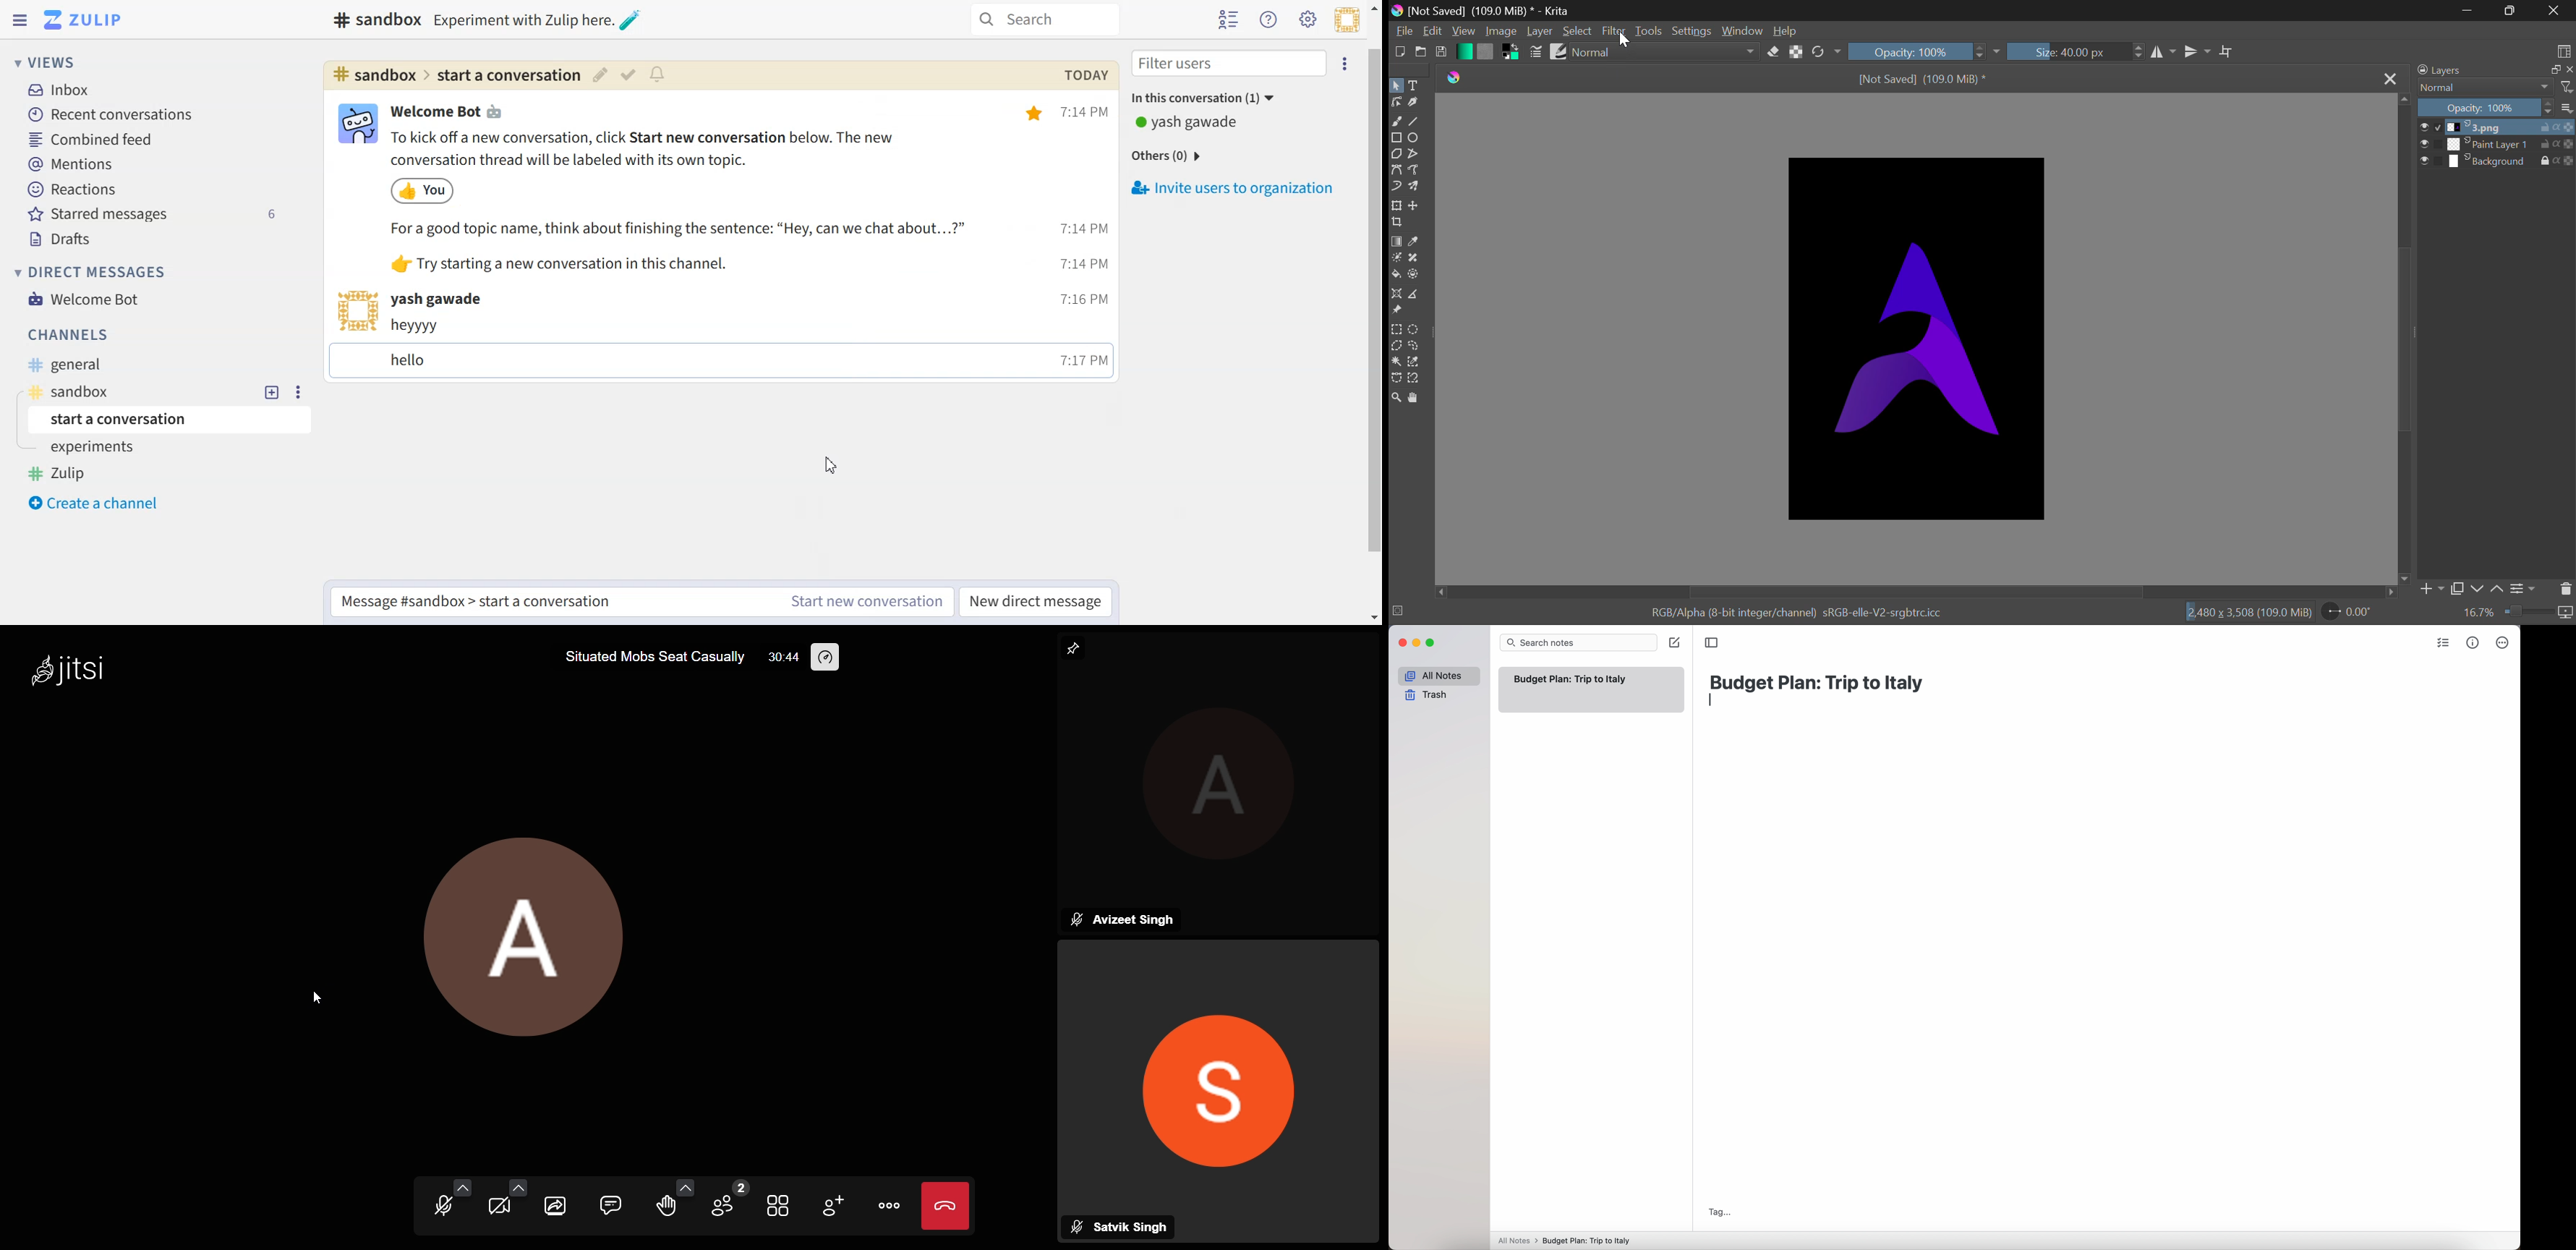 The height and width of the screenshot is (1260, 2576). Describe the element at coordinates (1396, 329) in the screenshot. I see `Rectangular Selection` at that location.